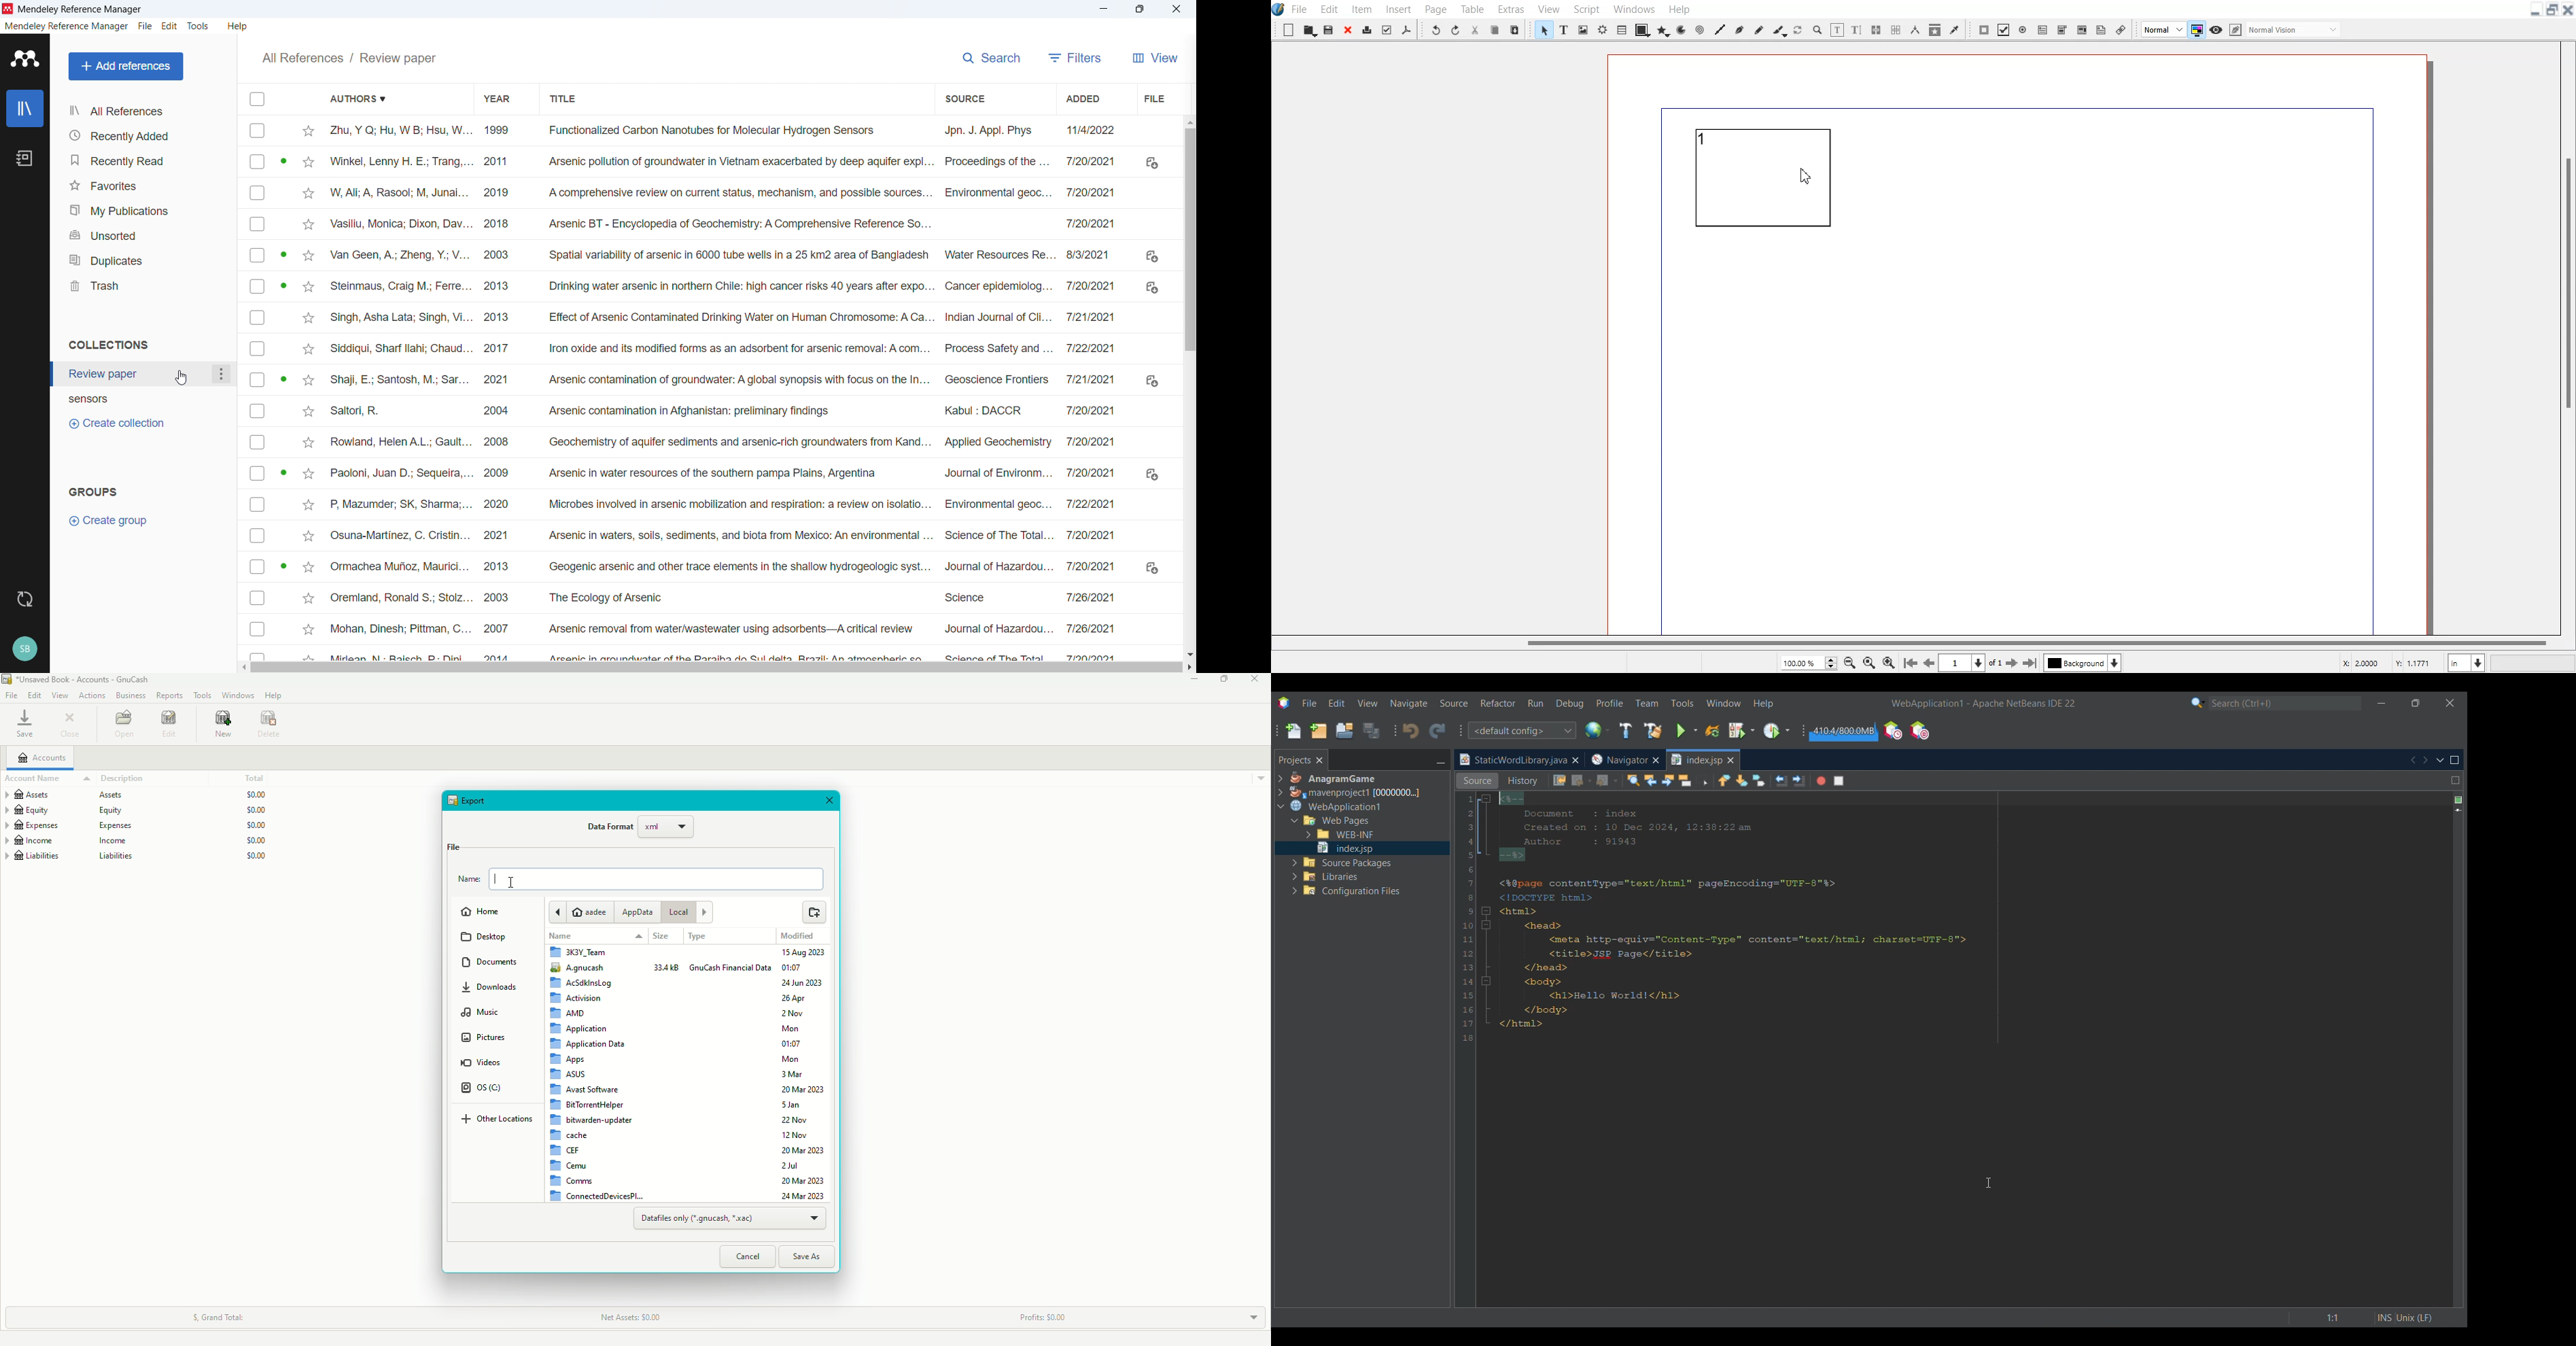 The height and width of the screenshot is (1372, 2576). I want to click on Maximize, so click(2552, 9).